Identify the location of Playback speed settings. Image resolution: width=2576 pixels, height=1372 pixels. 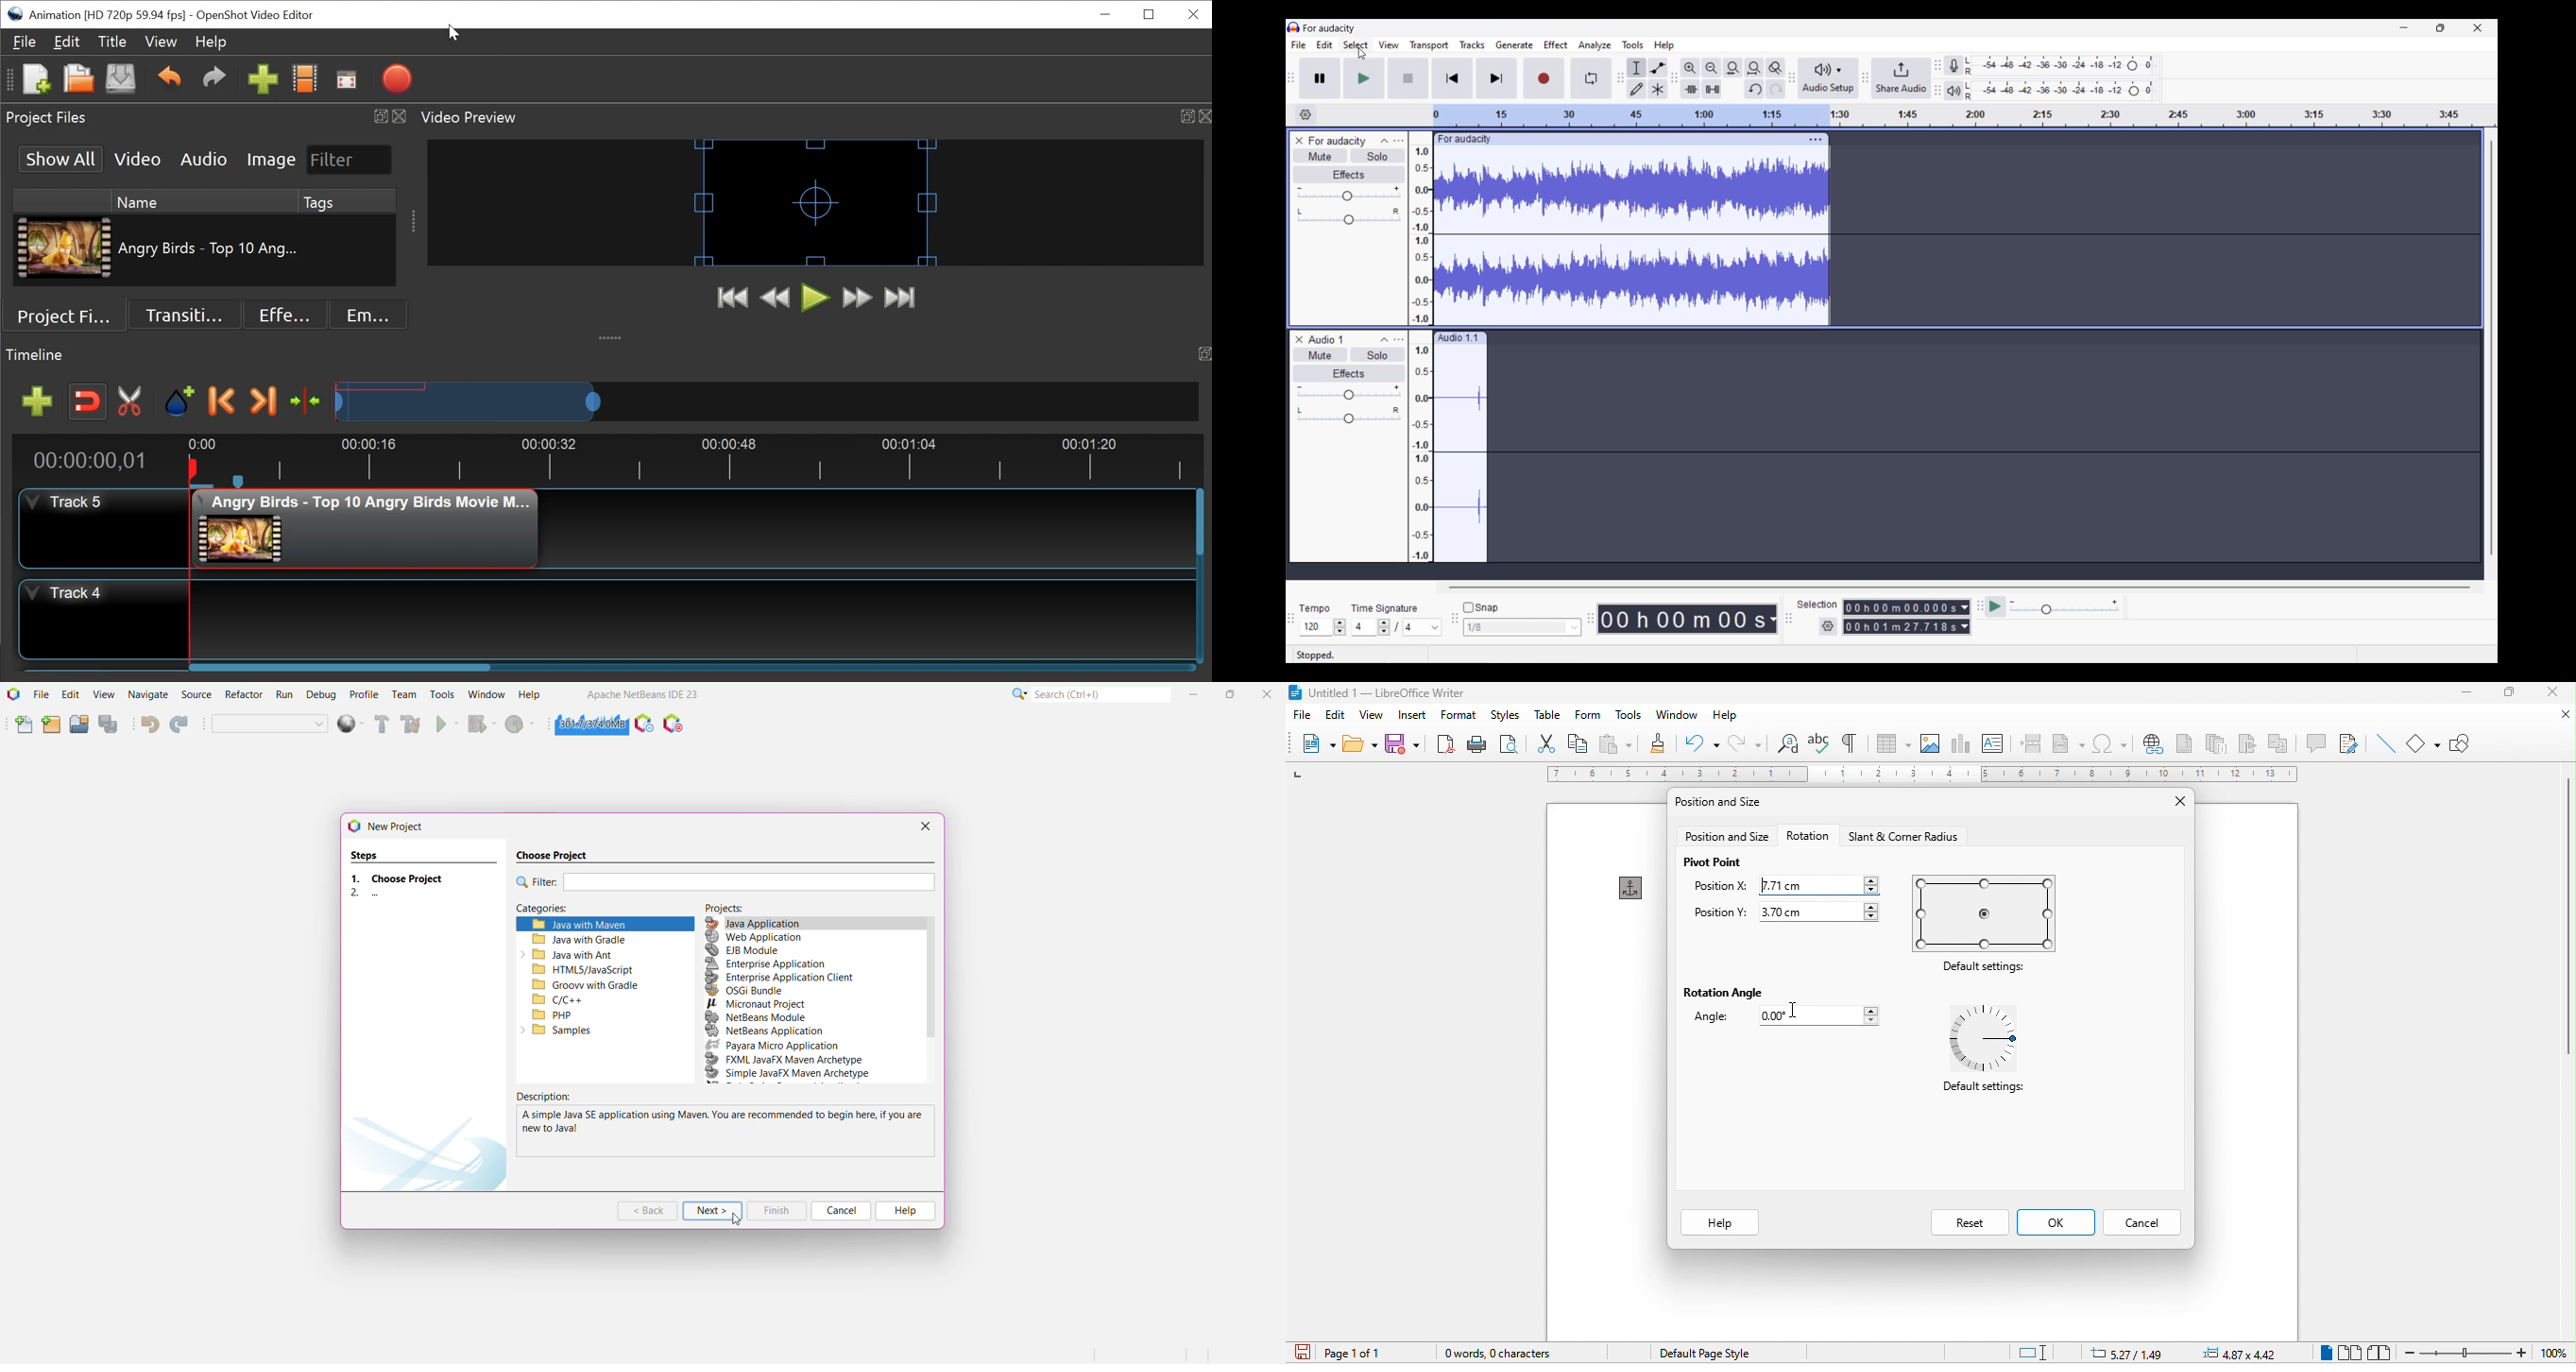
(2066, 606).